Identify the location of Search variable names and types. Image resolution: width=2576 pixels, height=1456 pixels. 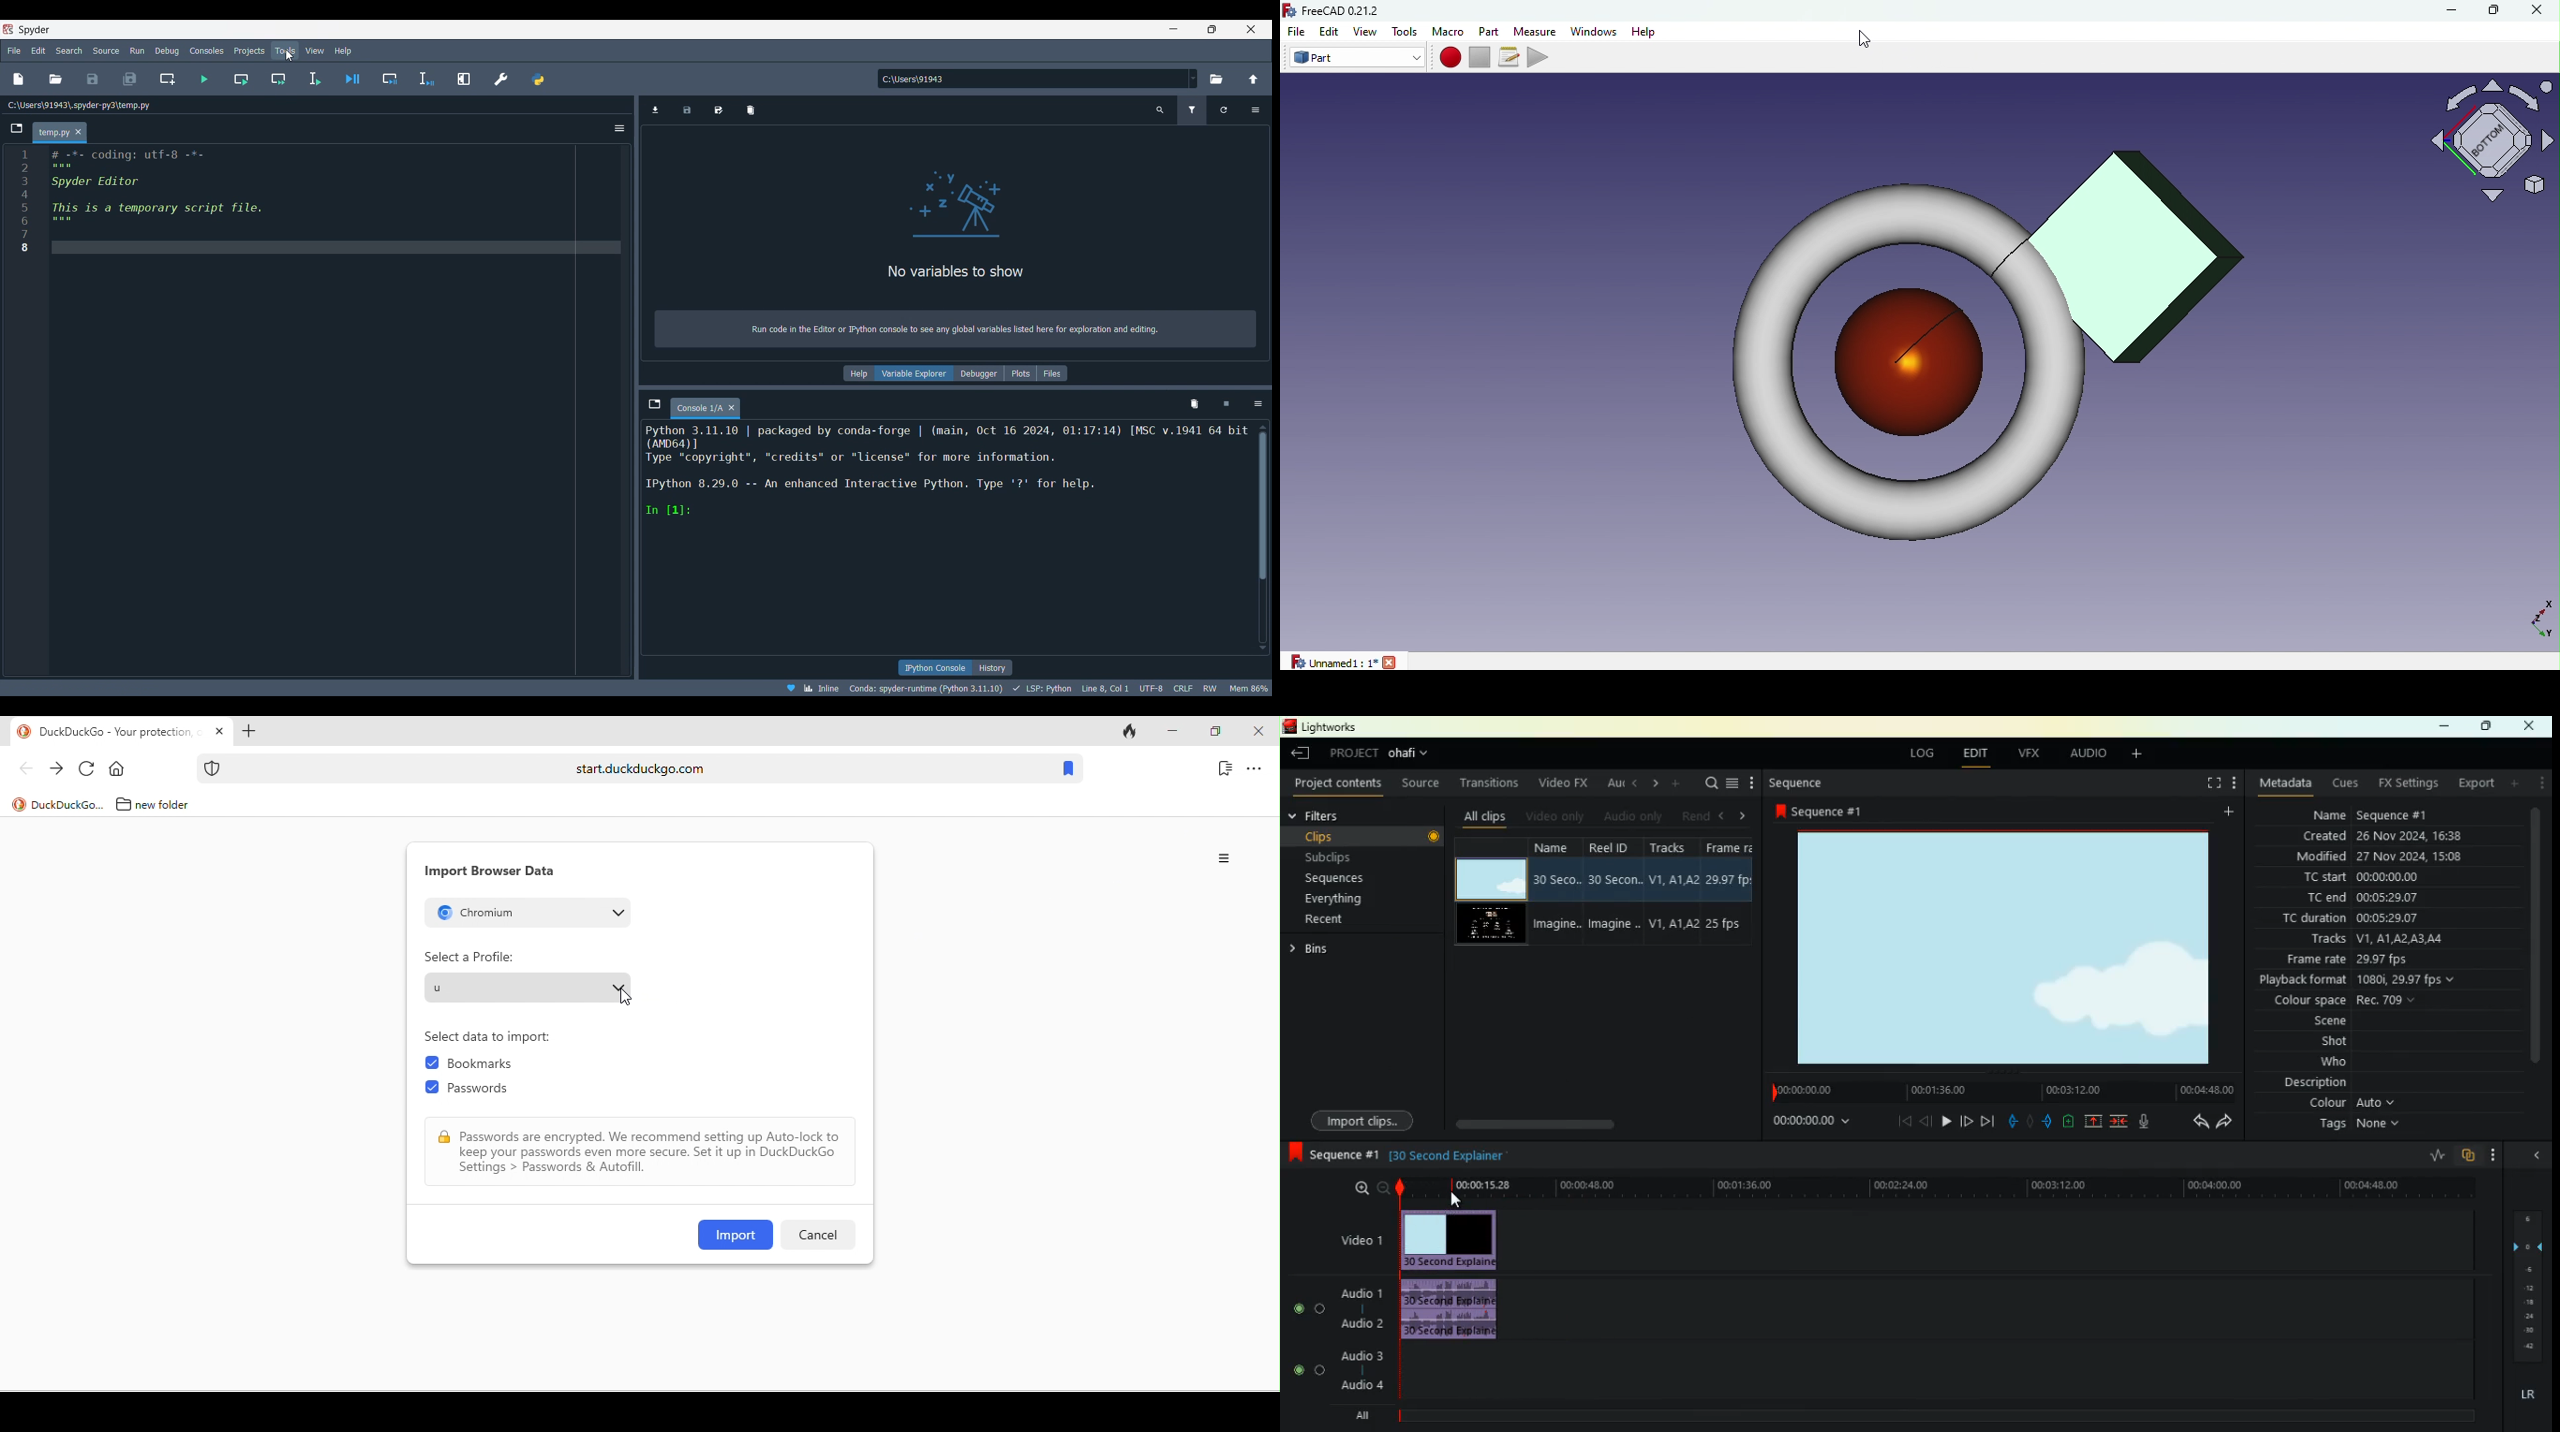
(1162, 110).